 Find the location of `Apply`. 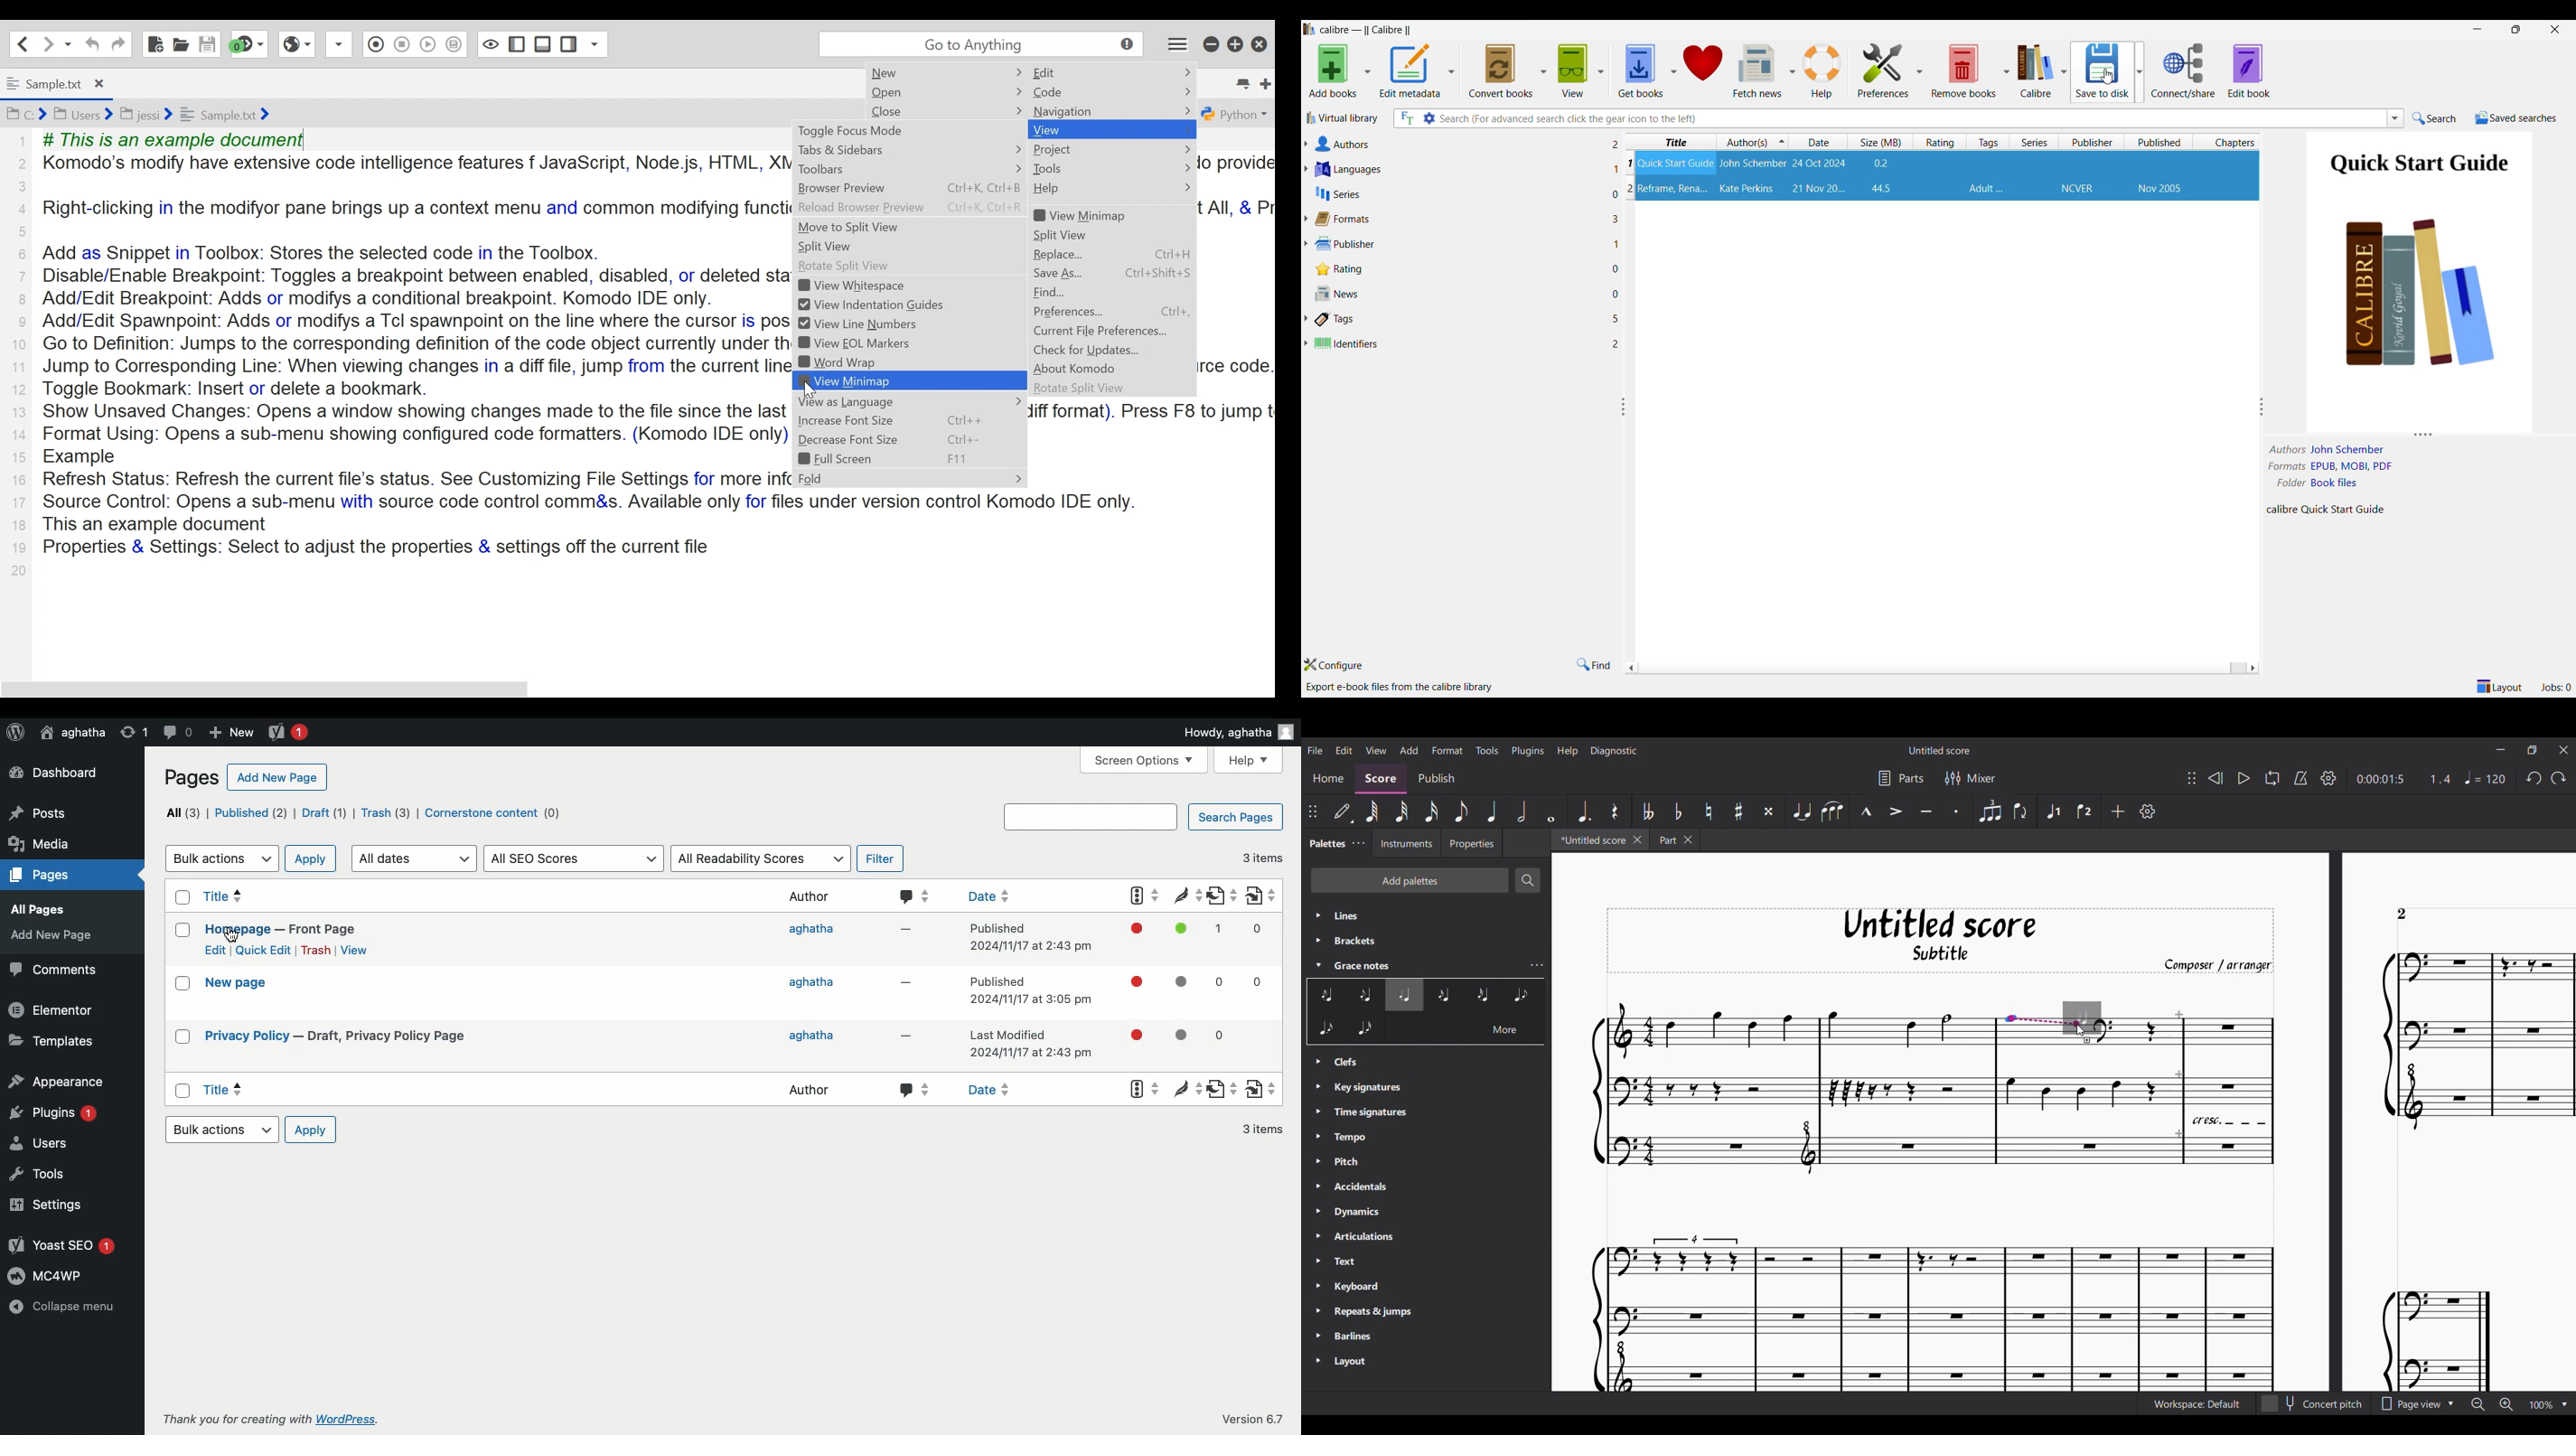

Apply is located at coordinates (310, 1130).